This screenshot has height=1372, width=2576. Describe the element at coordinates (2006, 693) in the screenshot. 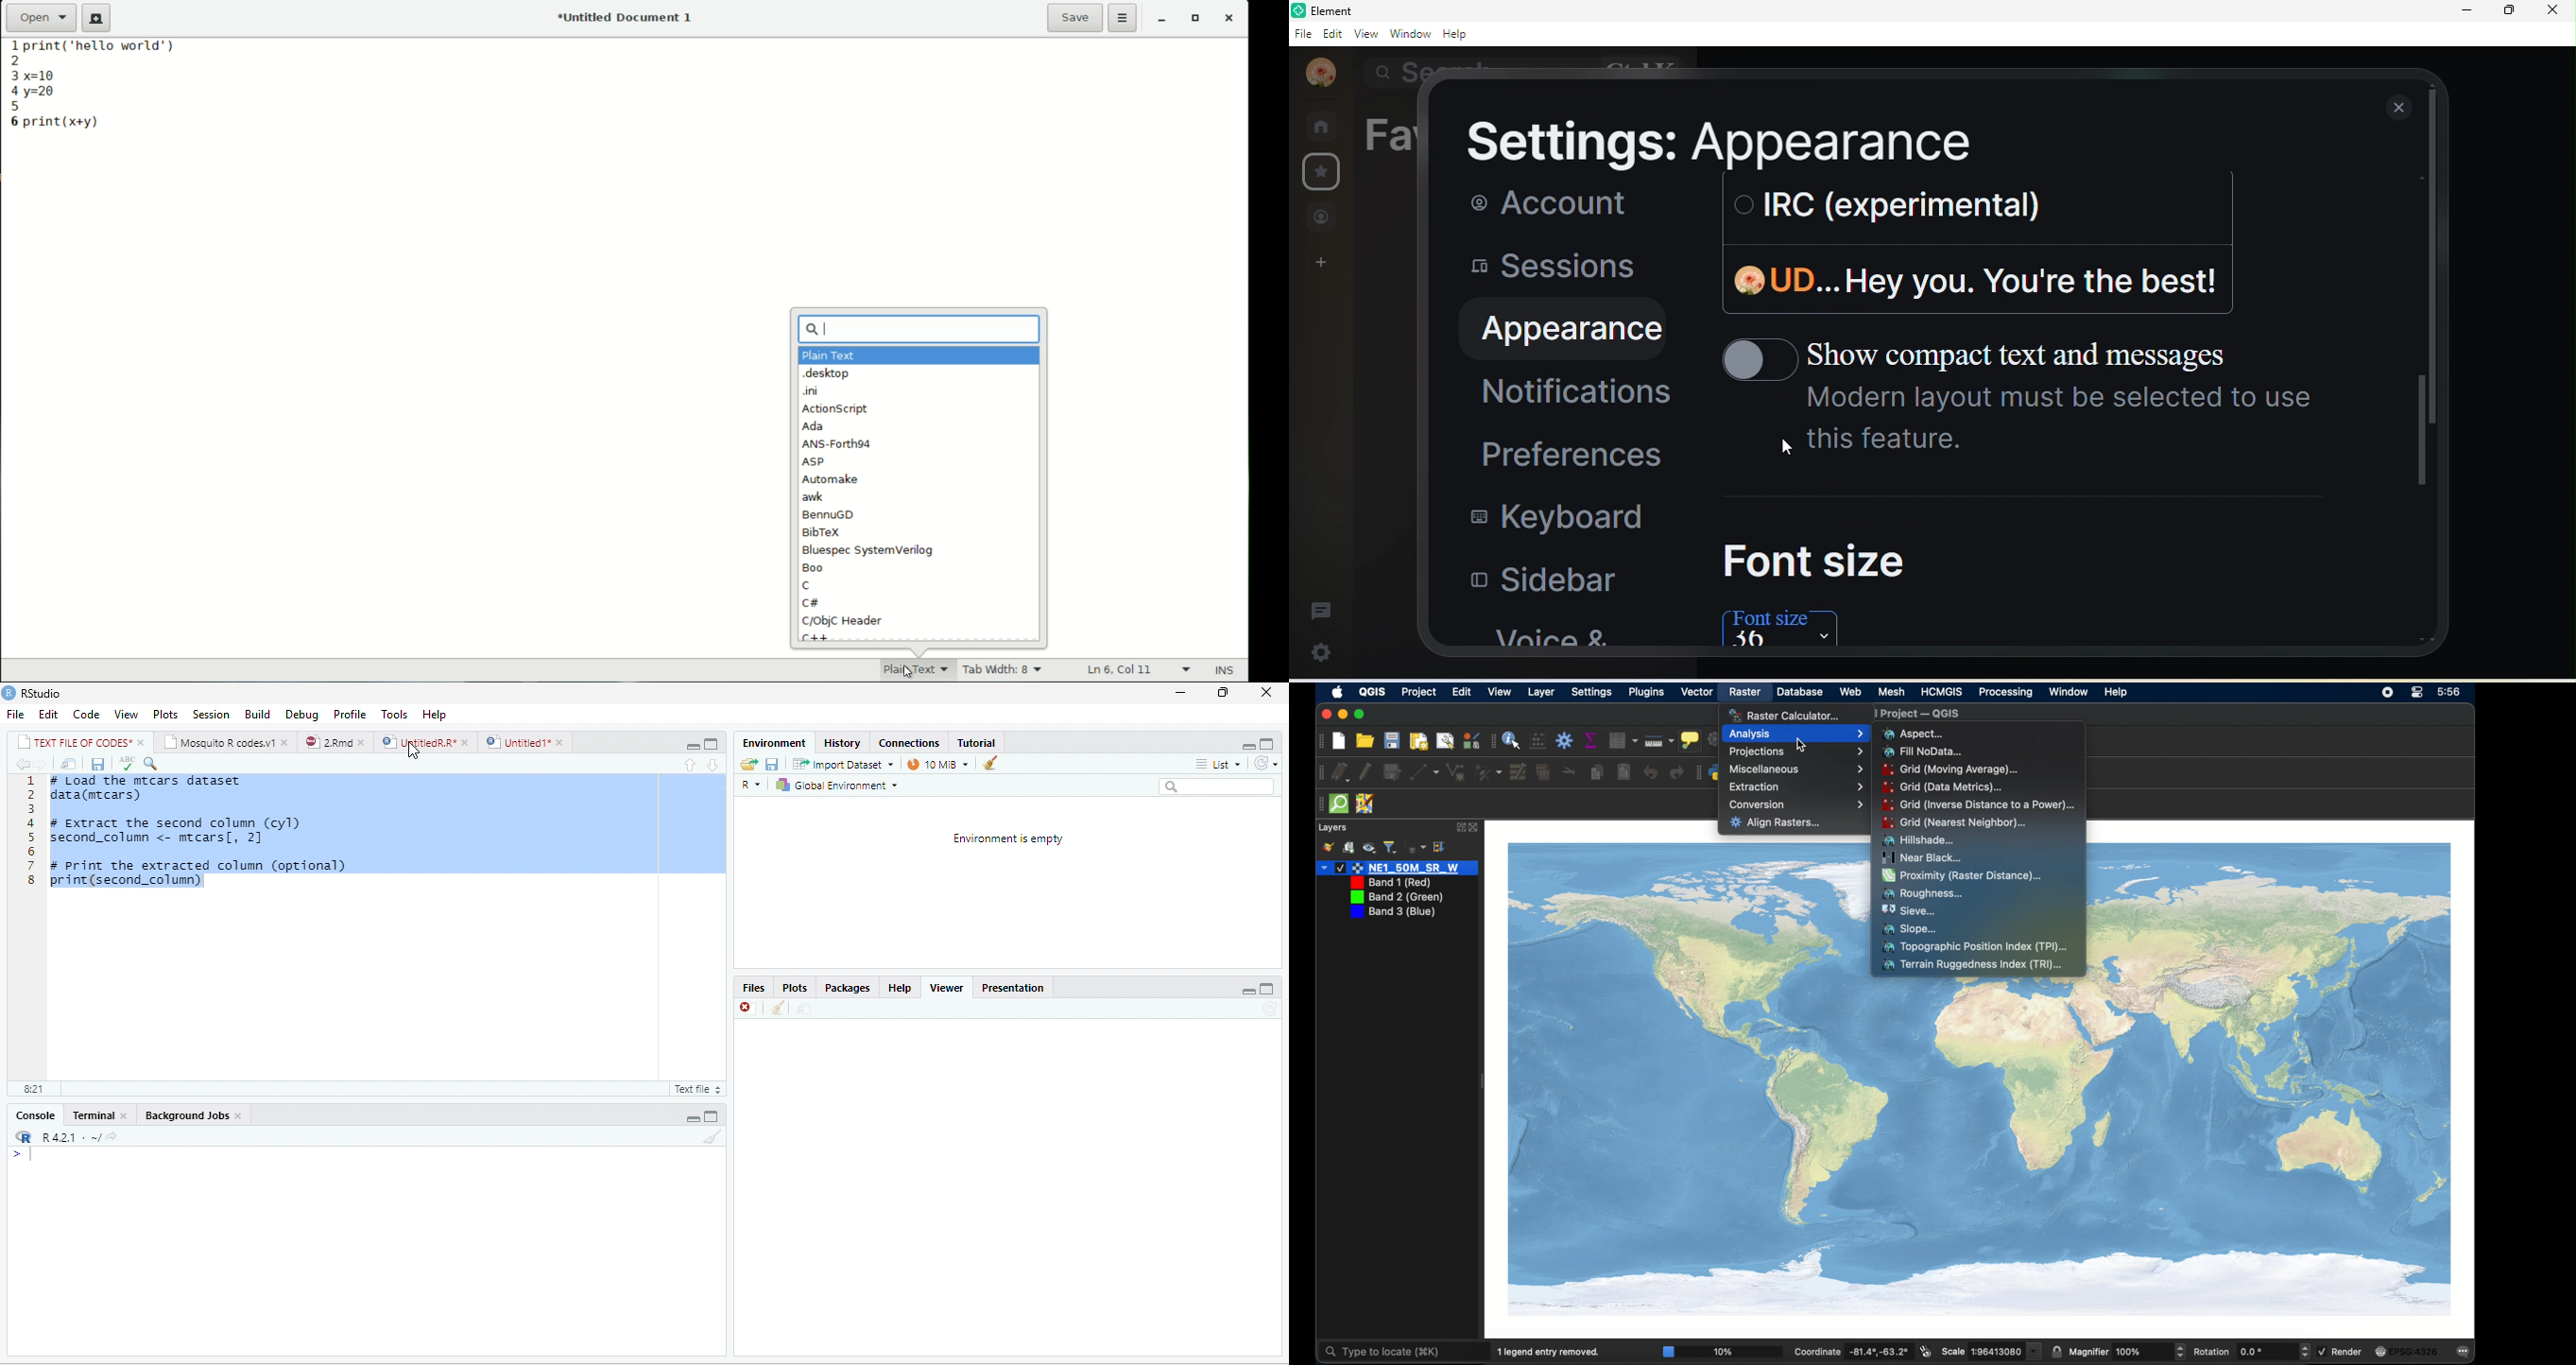

I see `processing` at that location.